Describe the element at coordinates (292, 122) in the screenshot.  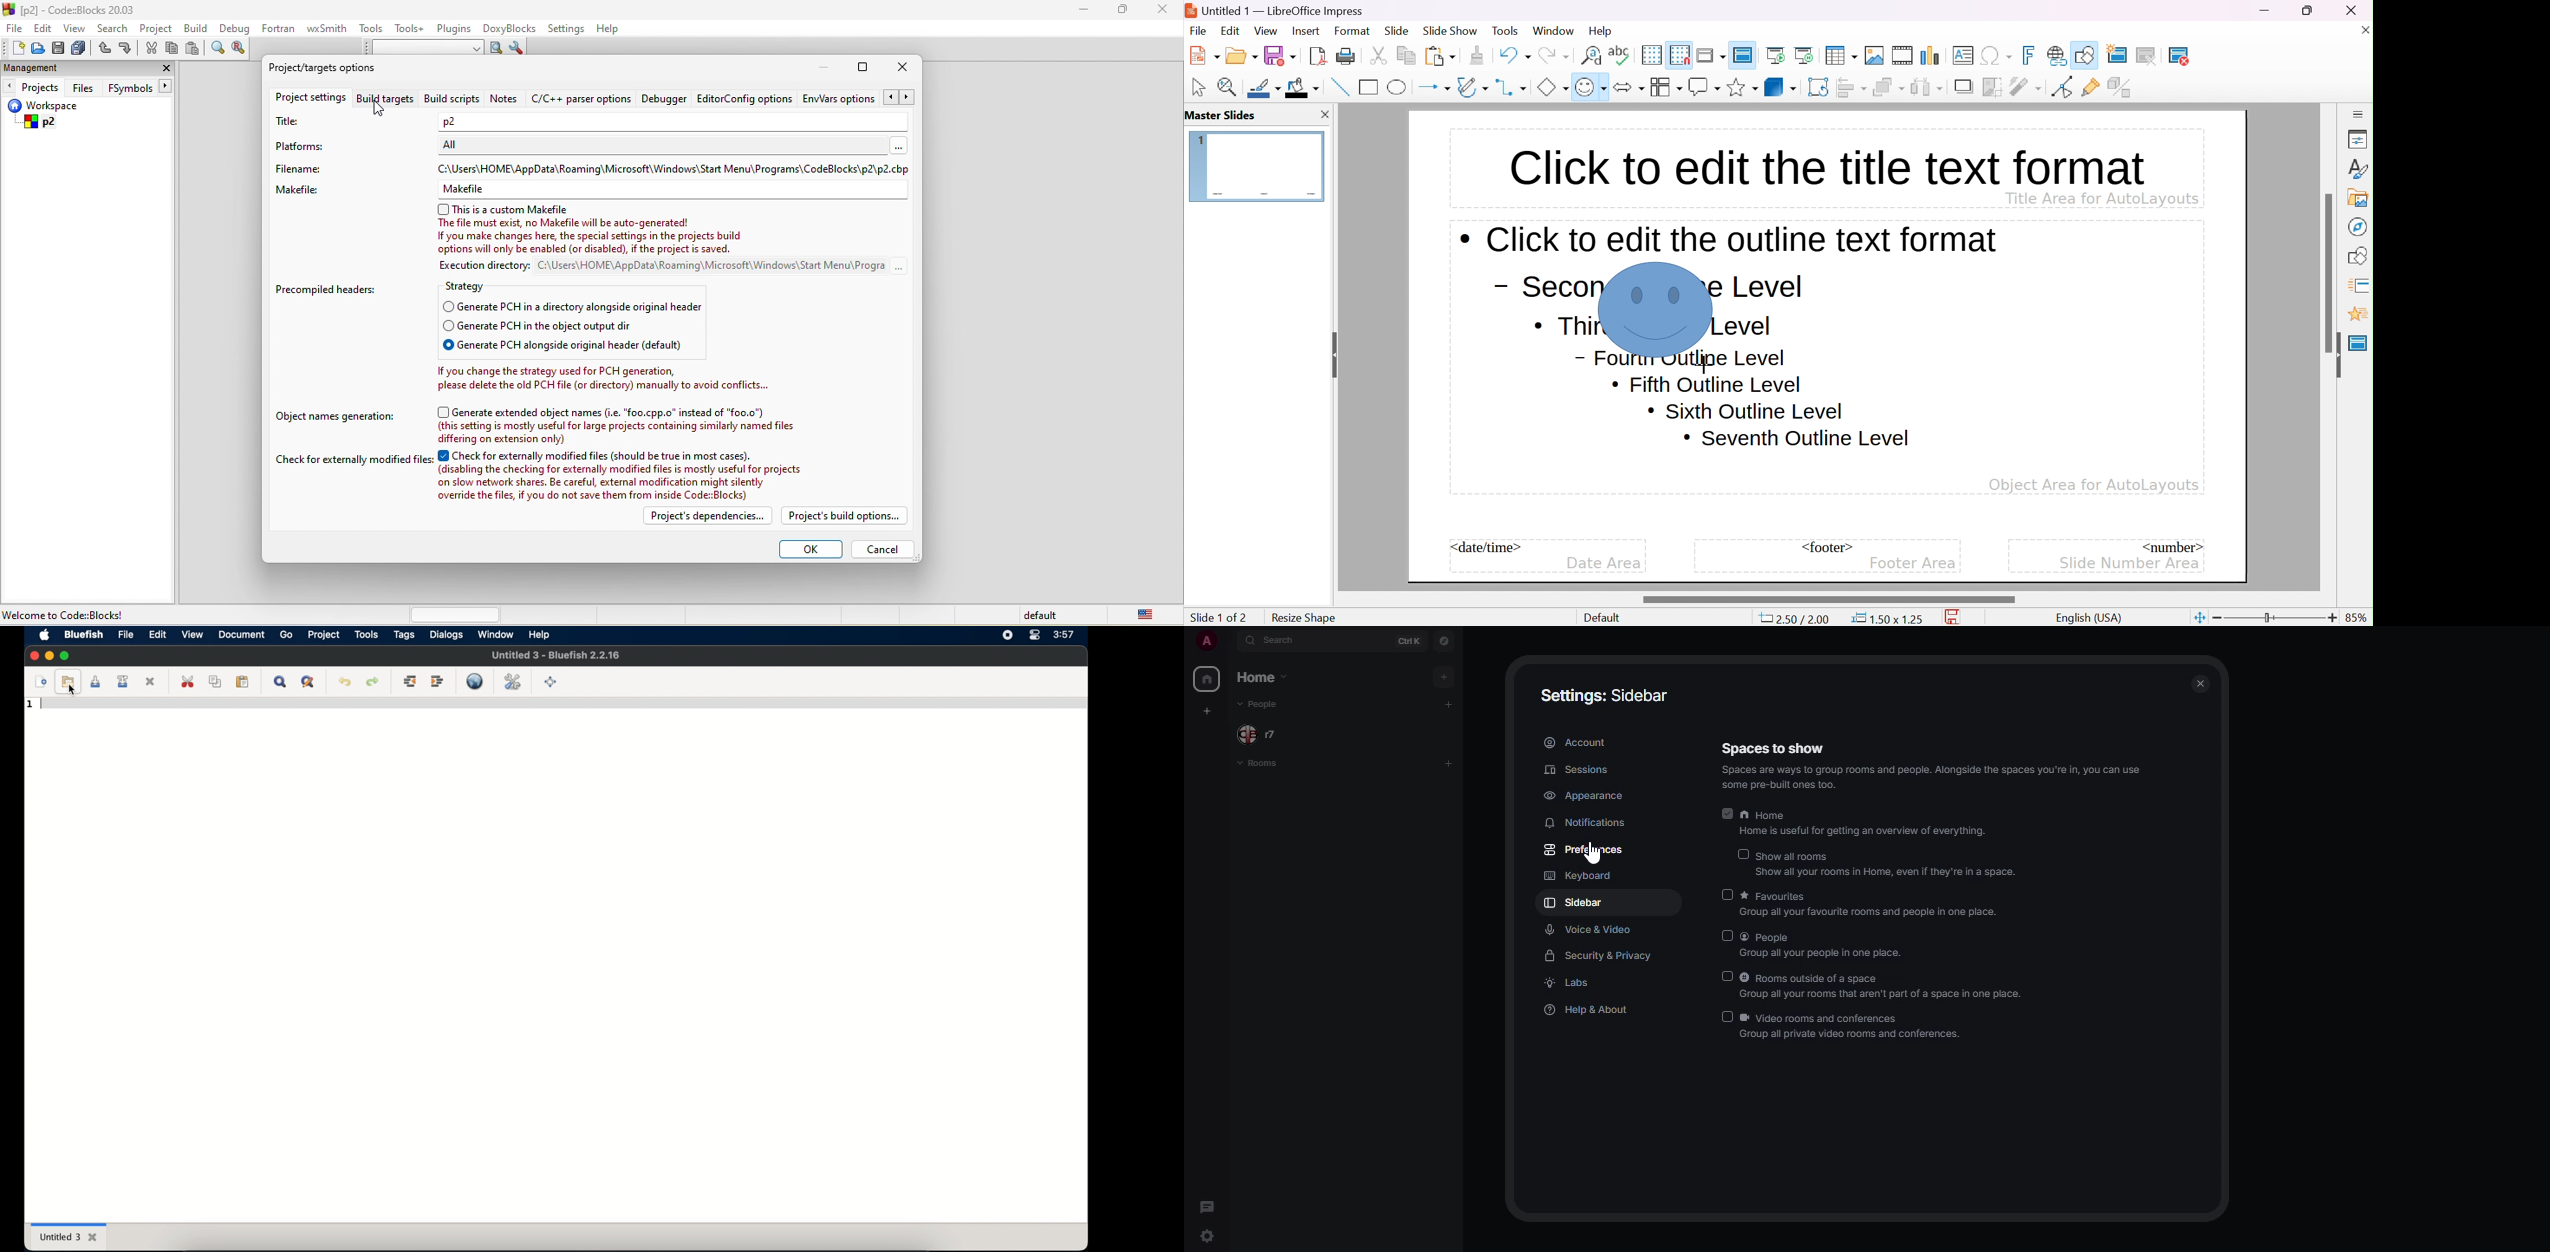
I see `title` at that location.